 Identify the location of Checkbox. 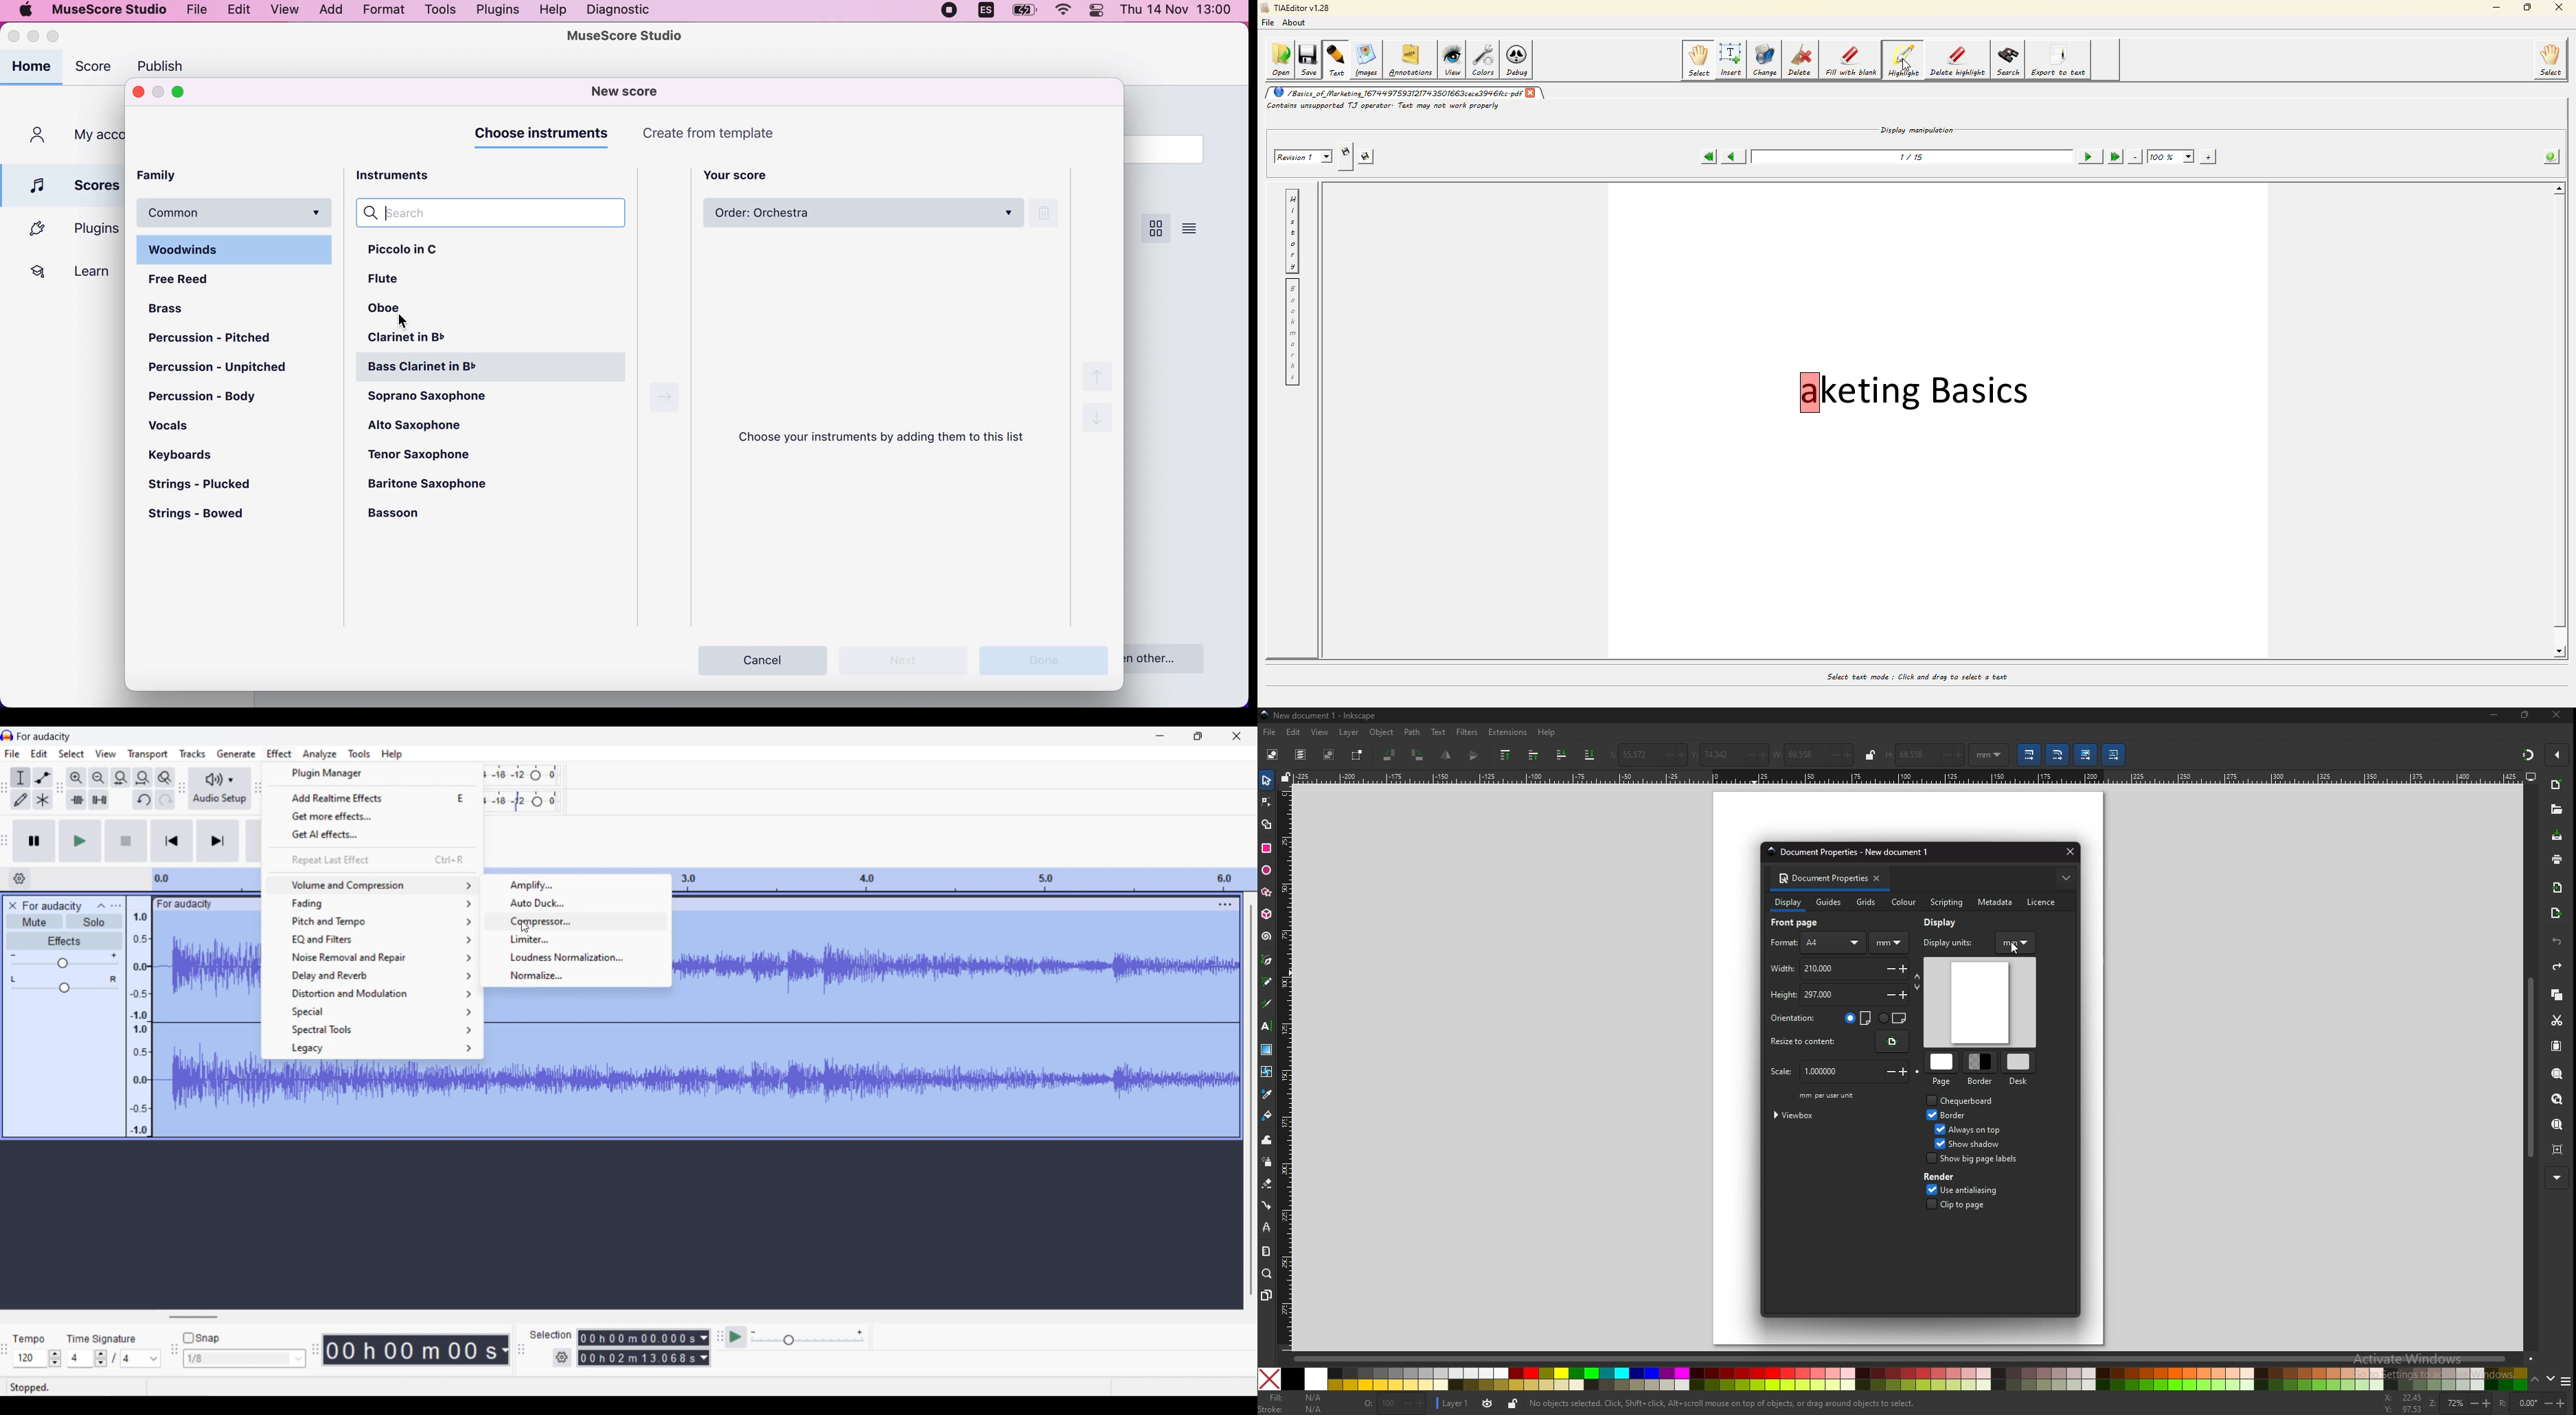
(1928, 1204).